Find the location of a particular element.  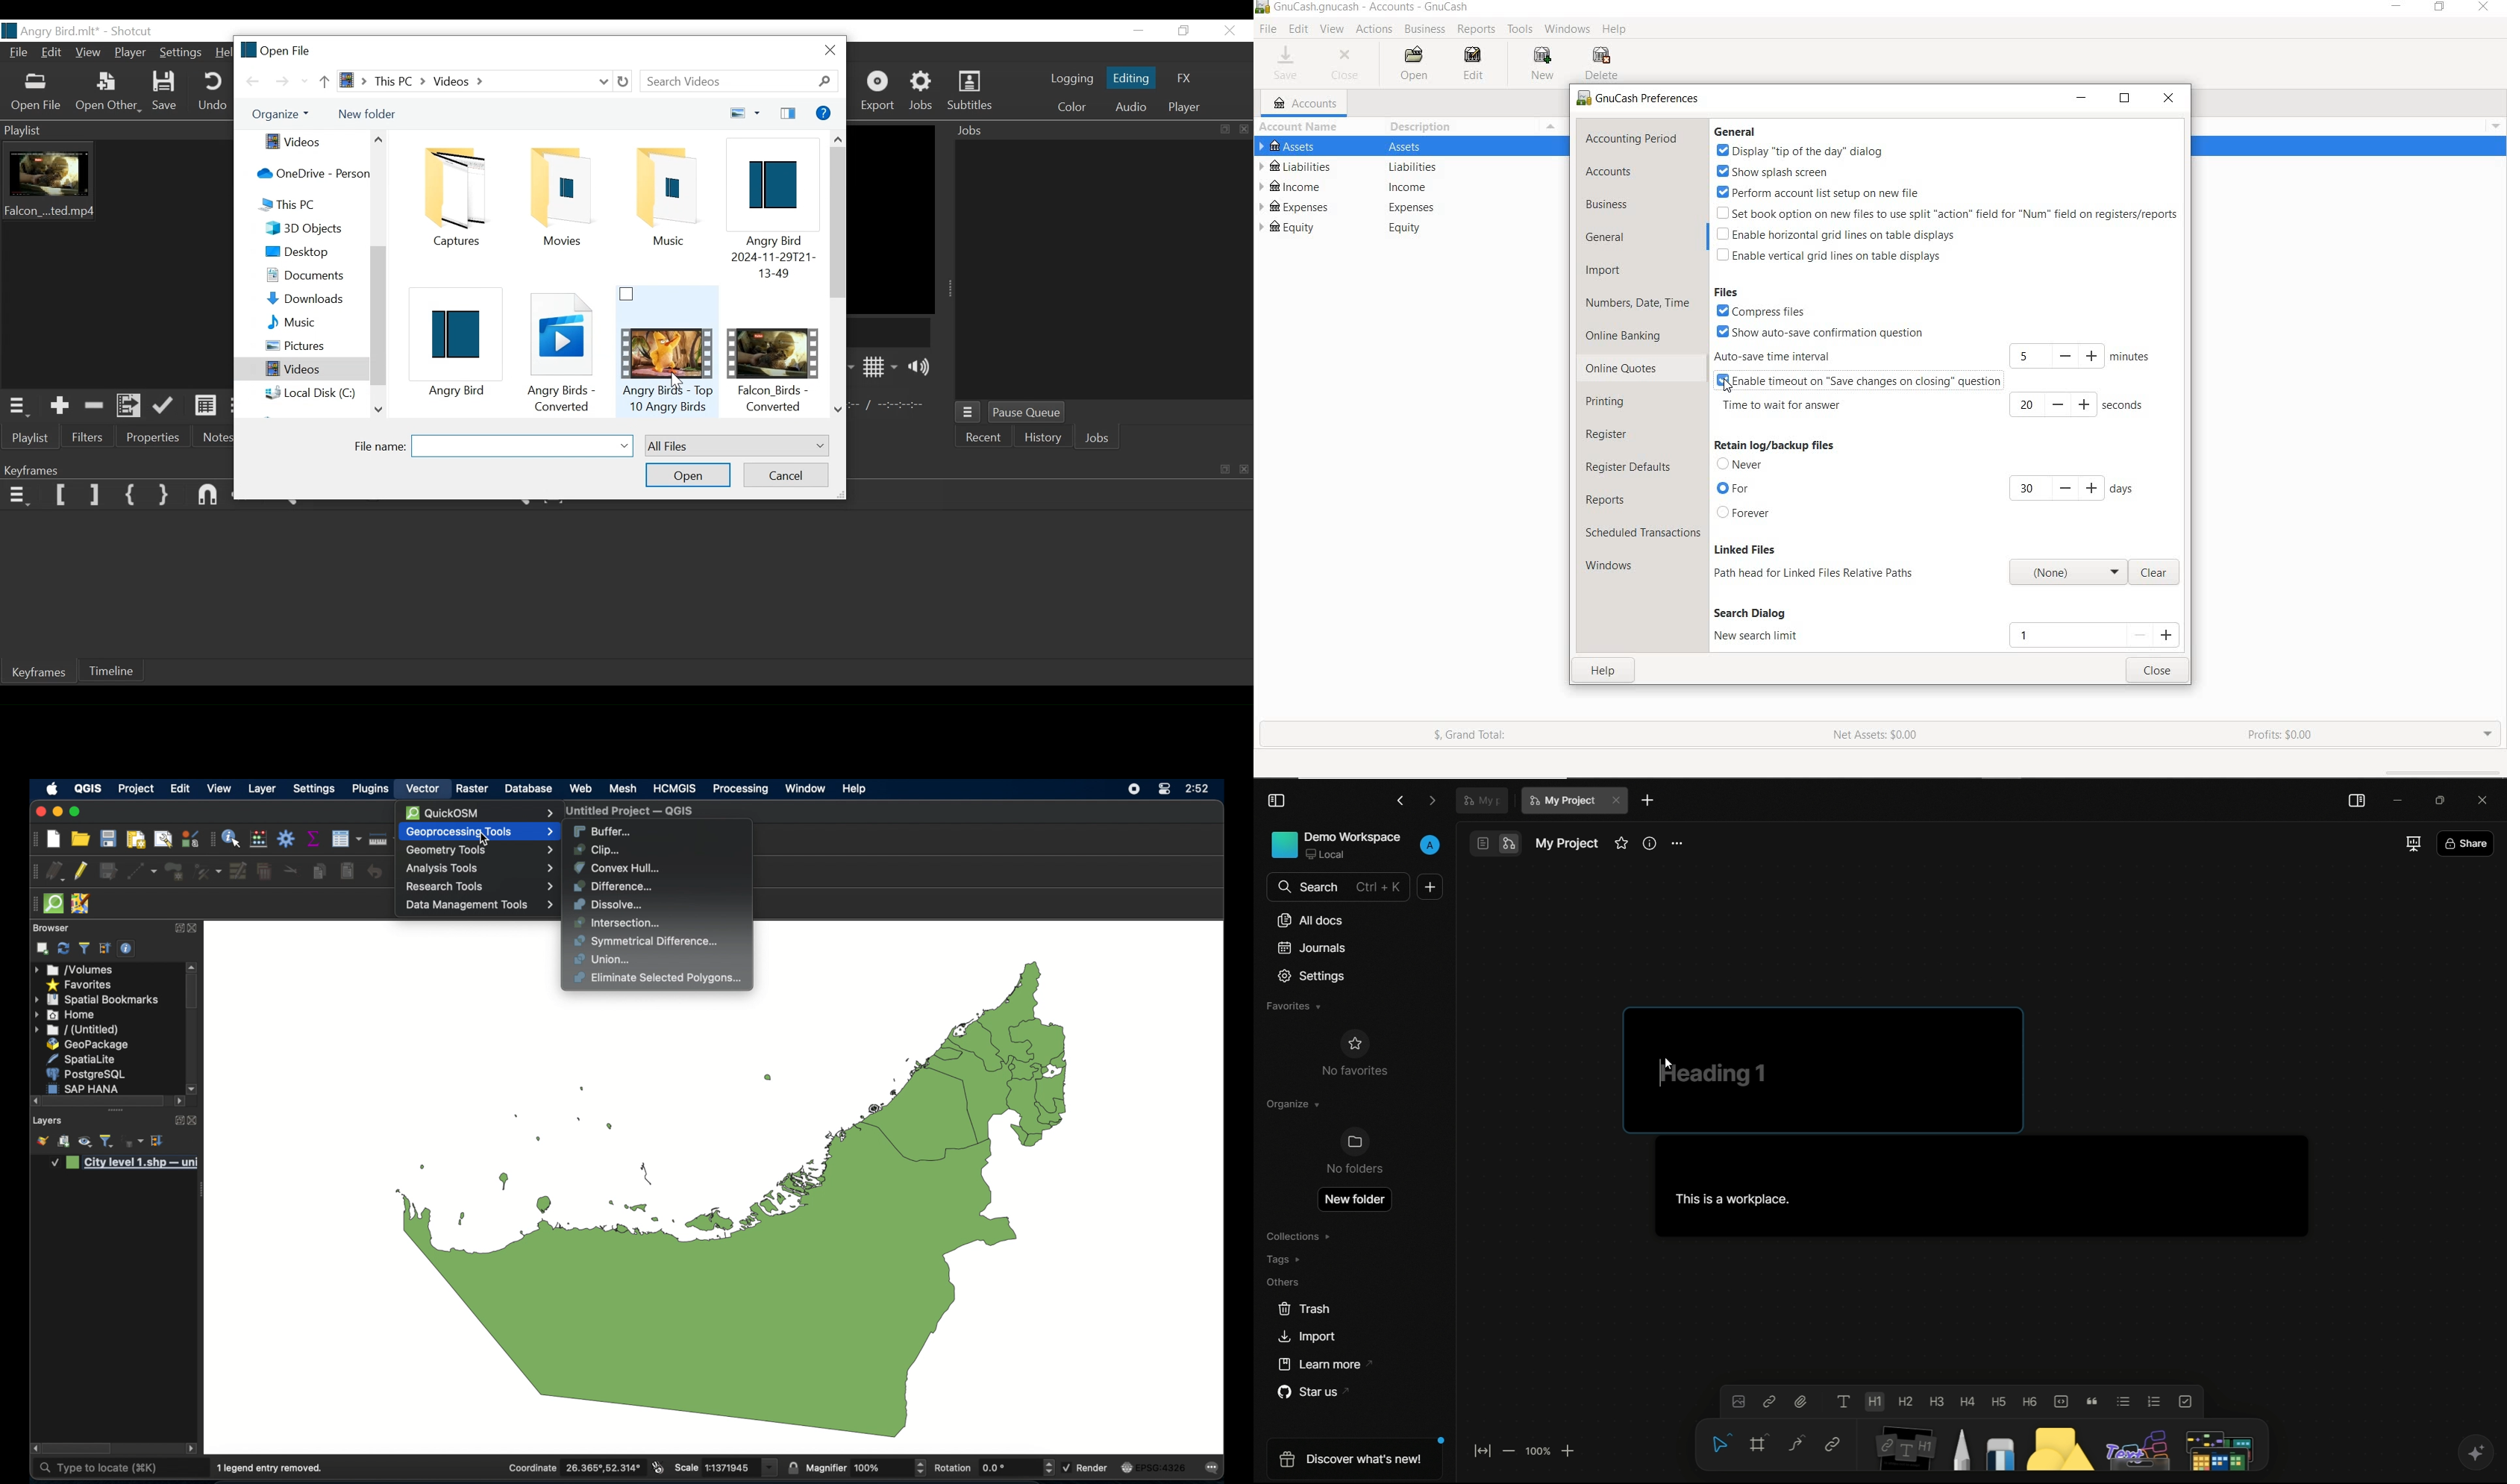

Export is located at coordinates (882, 92).